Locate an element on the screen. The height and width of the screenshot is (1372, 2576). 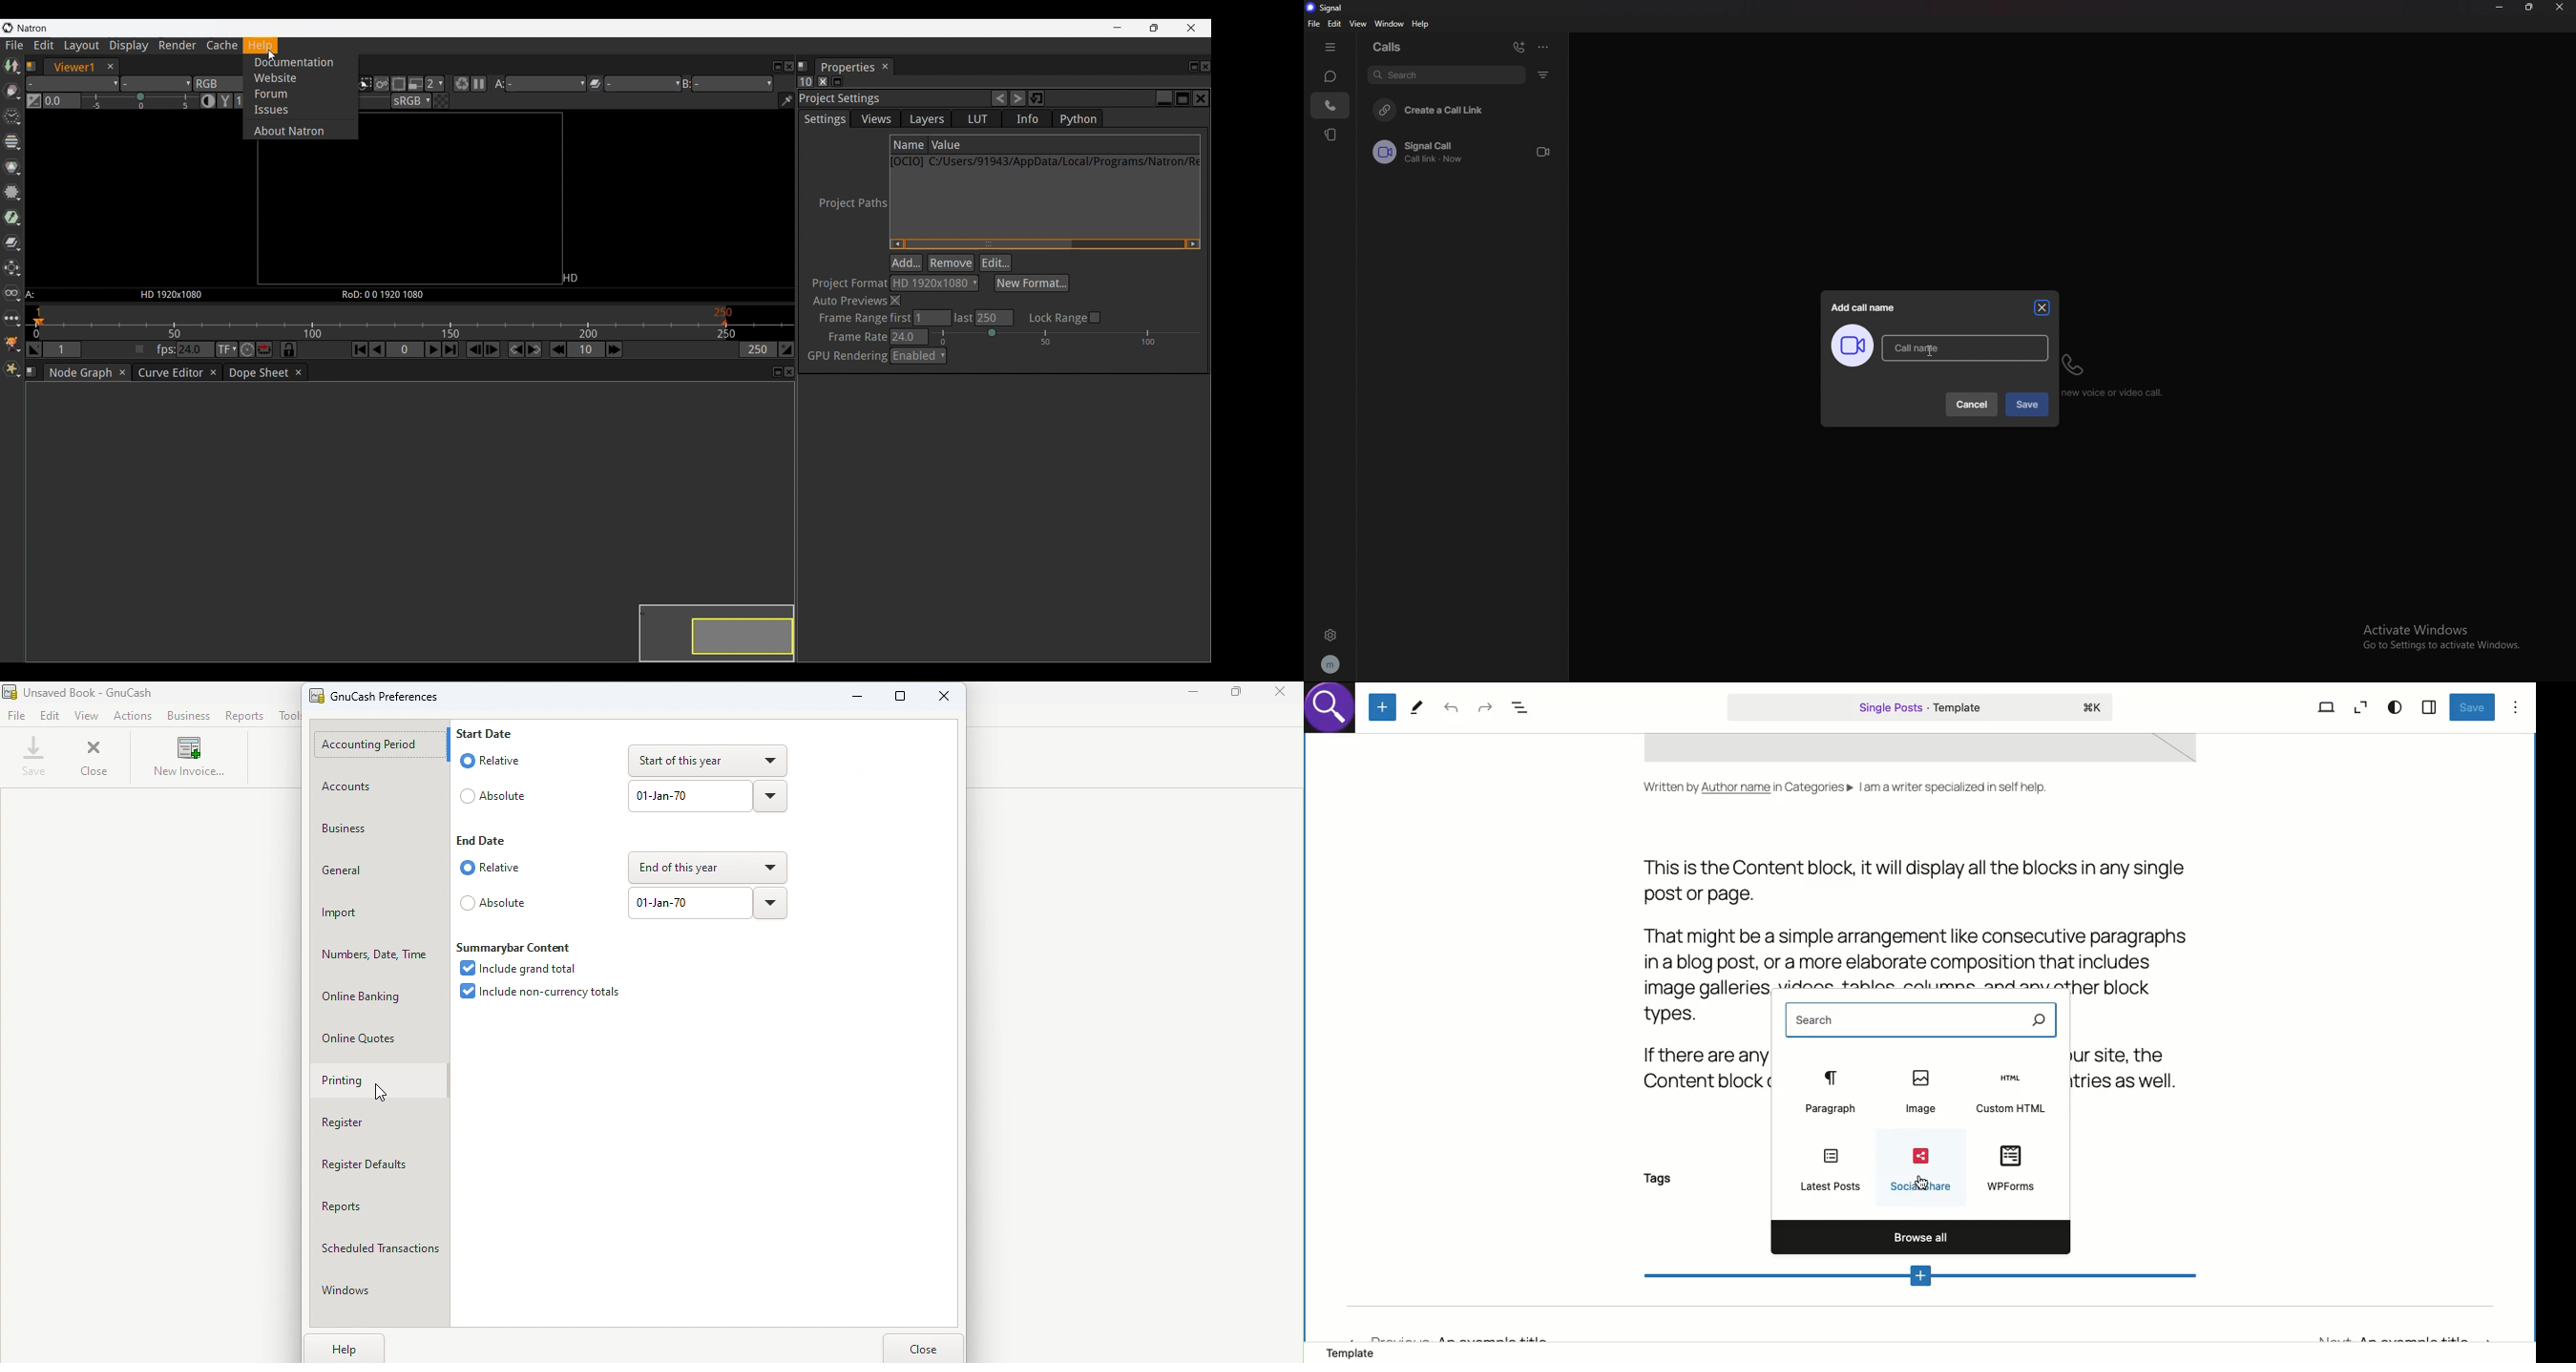
Accounts is located at coordinates (379, 788).